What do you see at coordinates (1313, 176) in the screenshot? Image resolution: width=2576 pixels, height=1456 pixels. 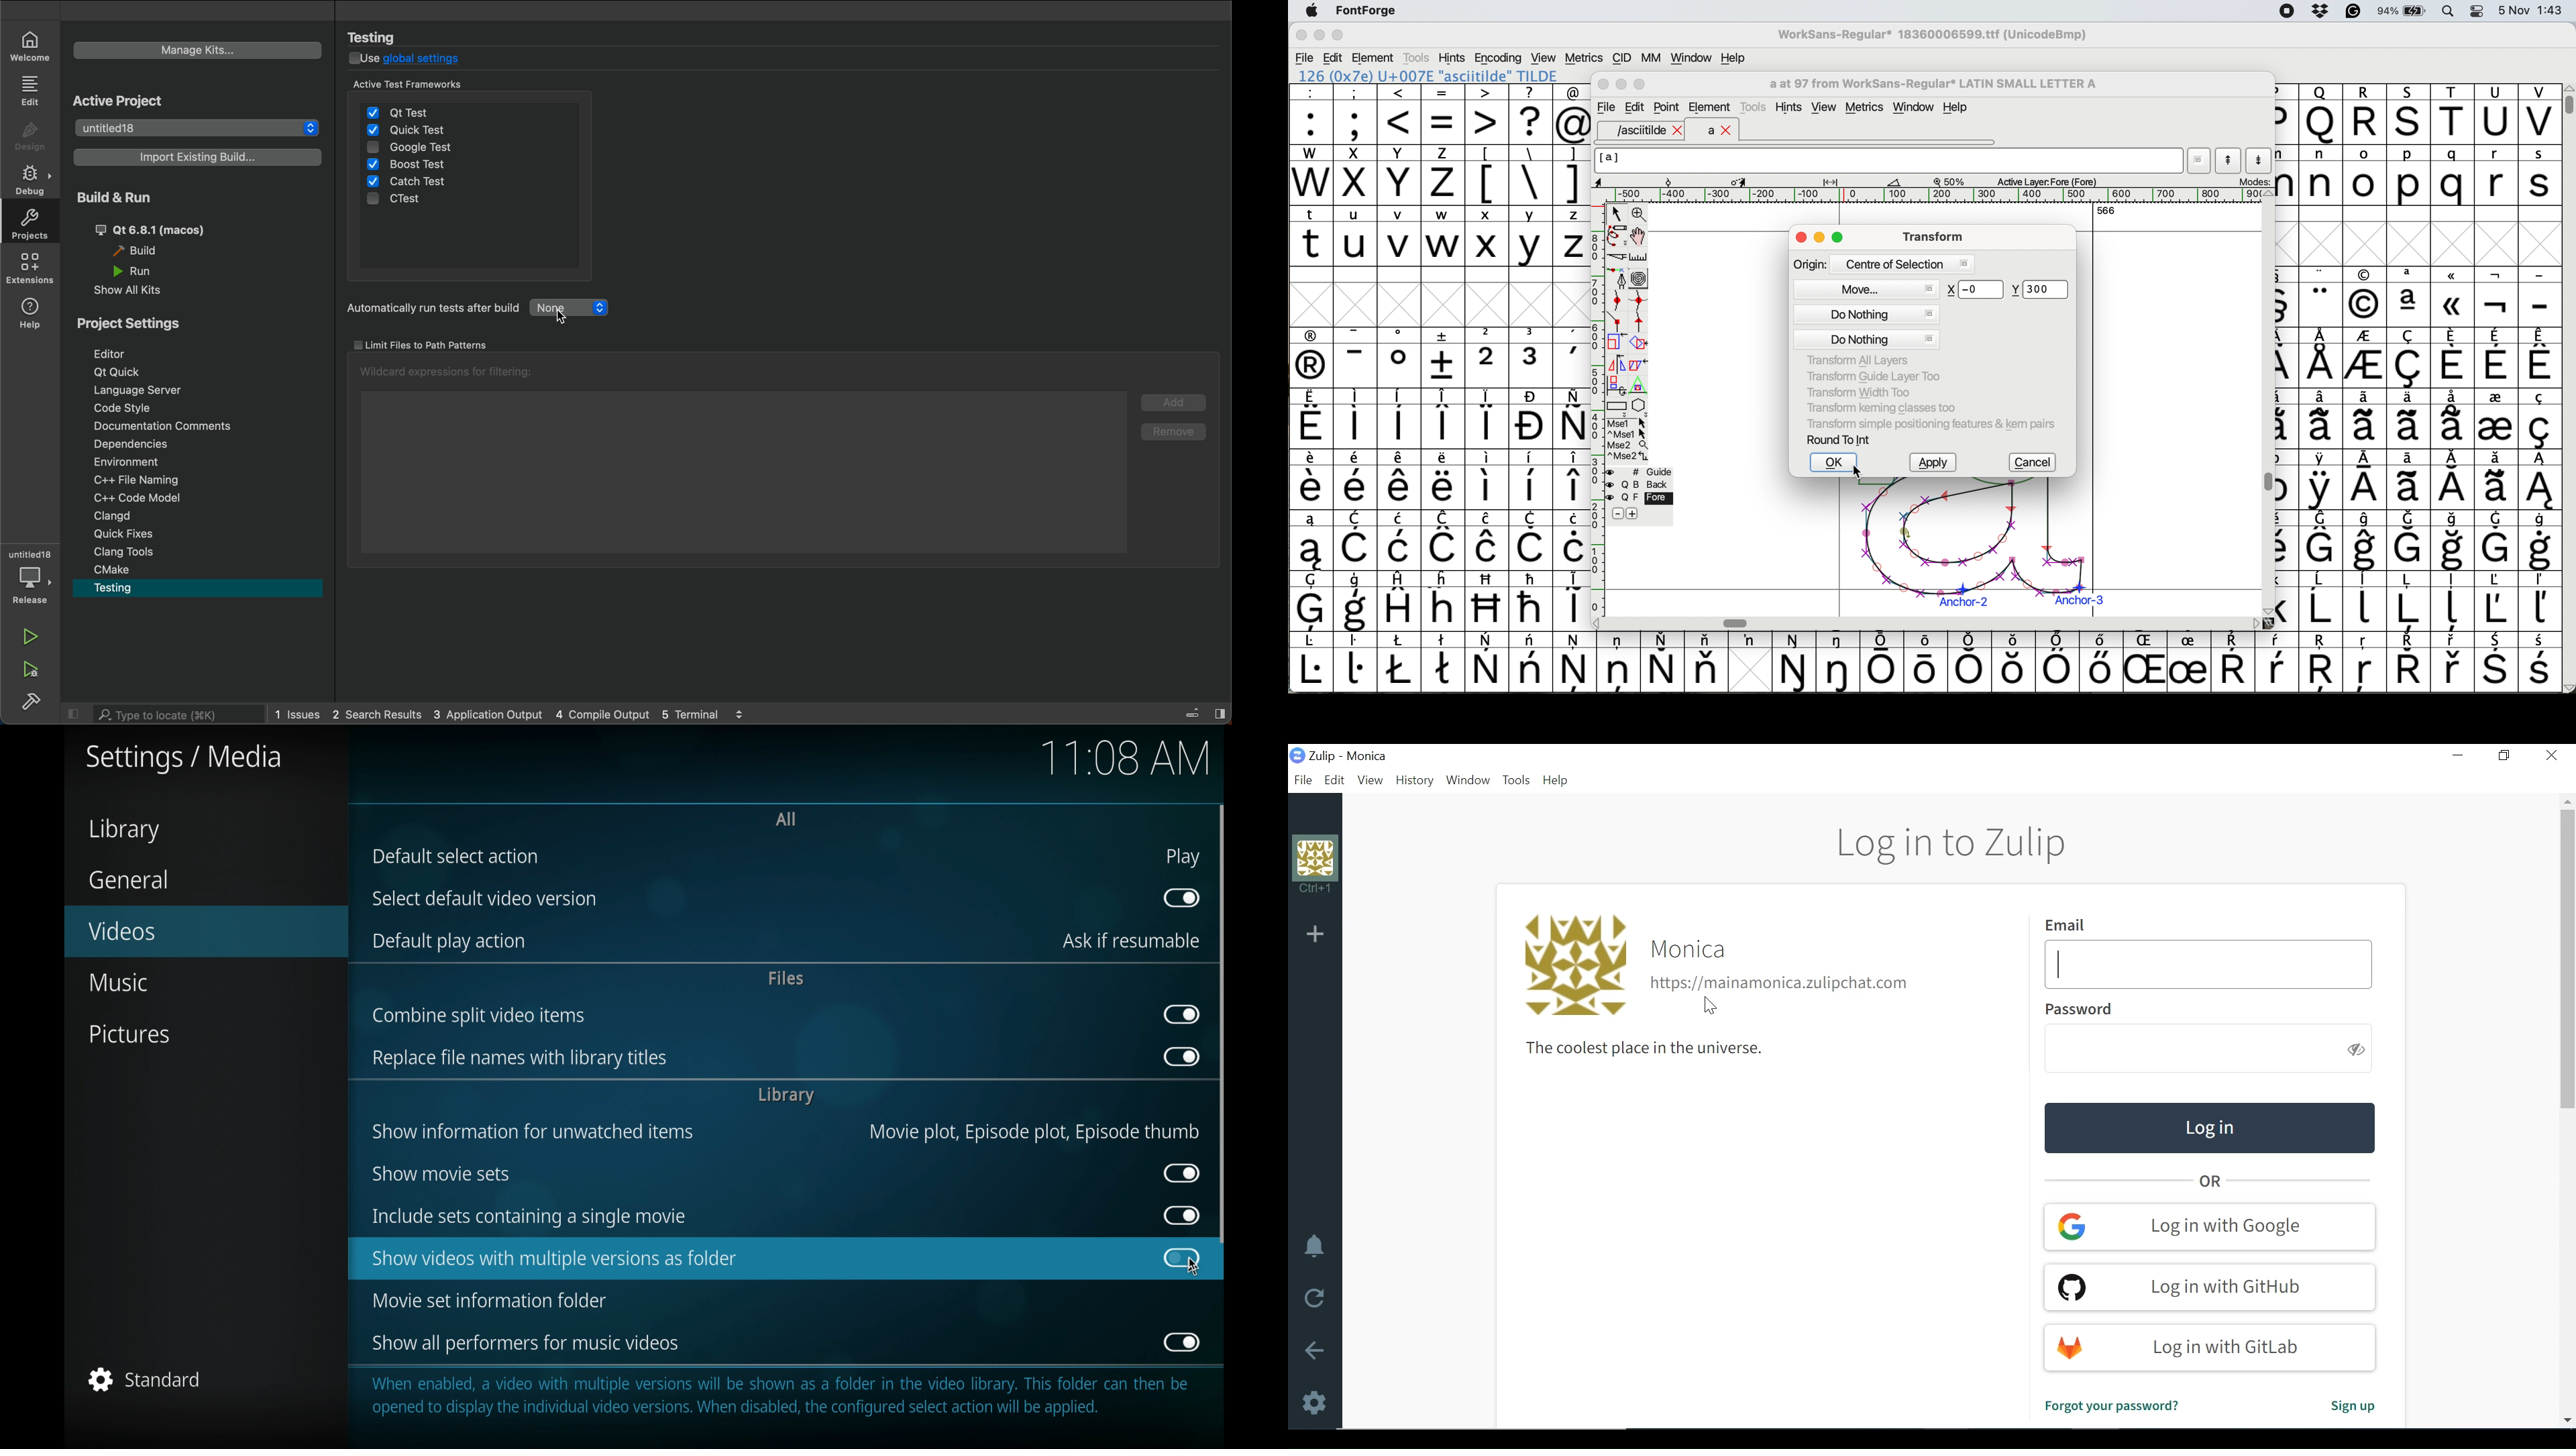 I see `W` at bounding box center [1313, 176].